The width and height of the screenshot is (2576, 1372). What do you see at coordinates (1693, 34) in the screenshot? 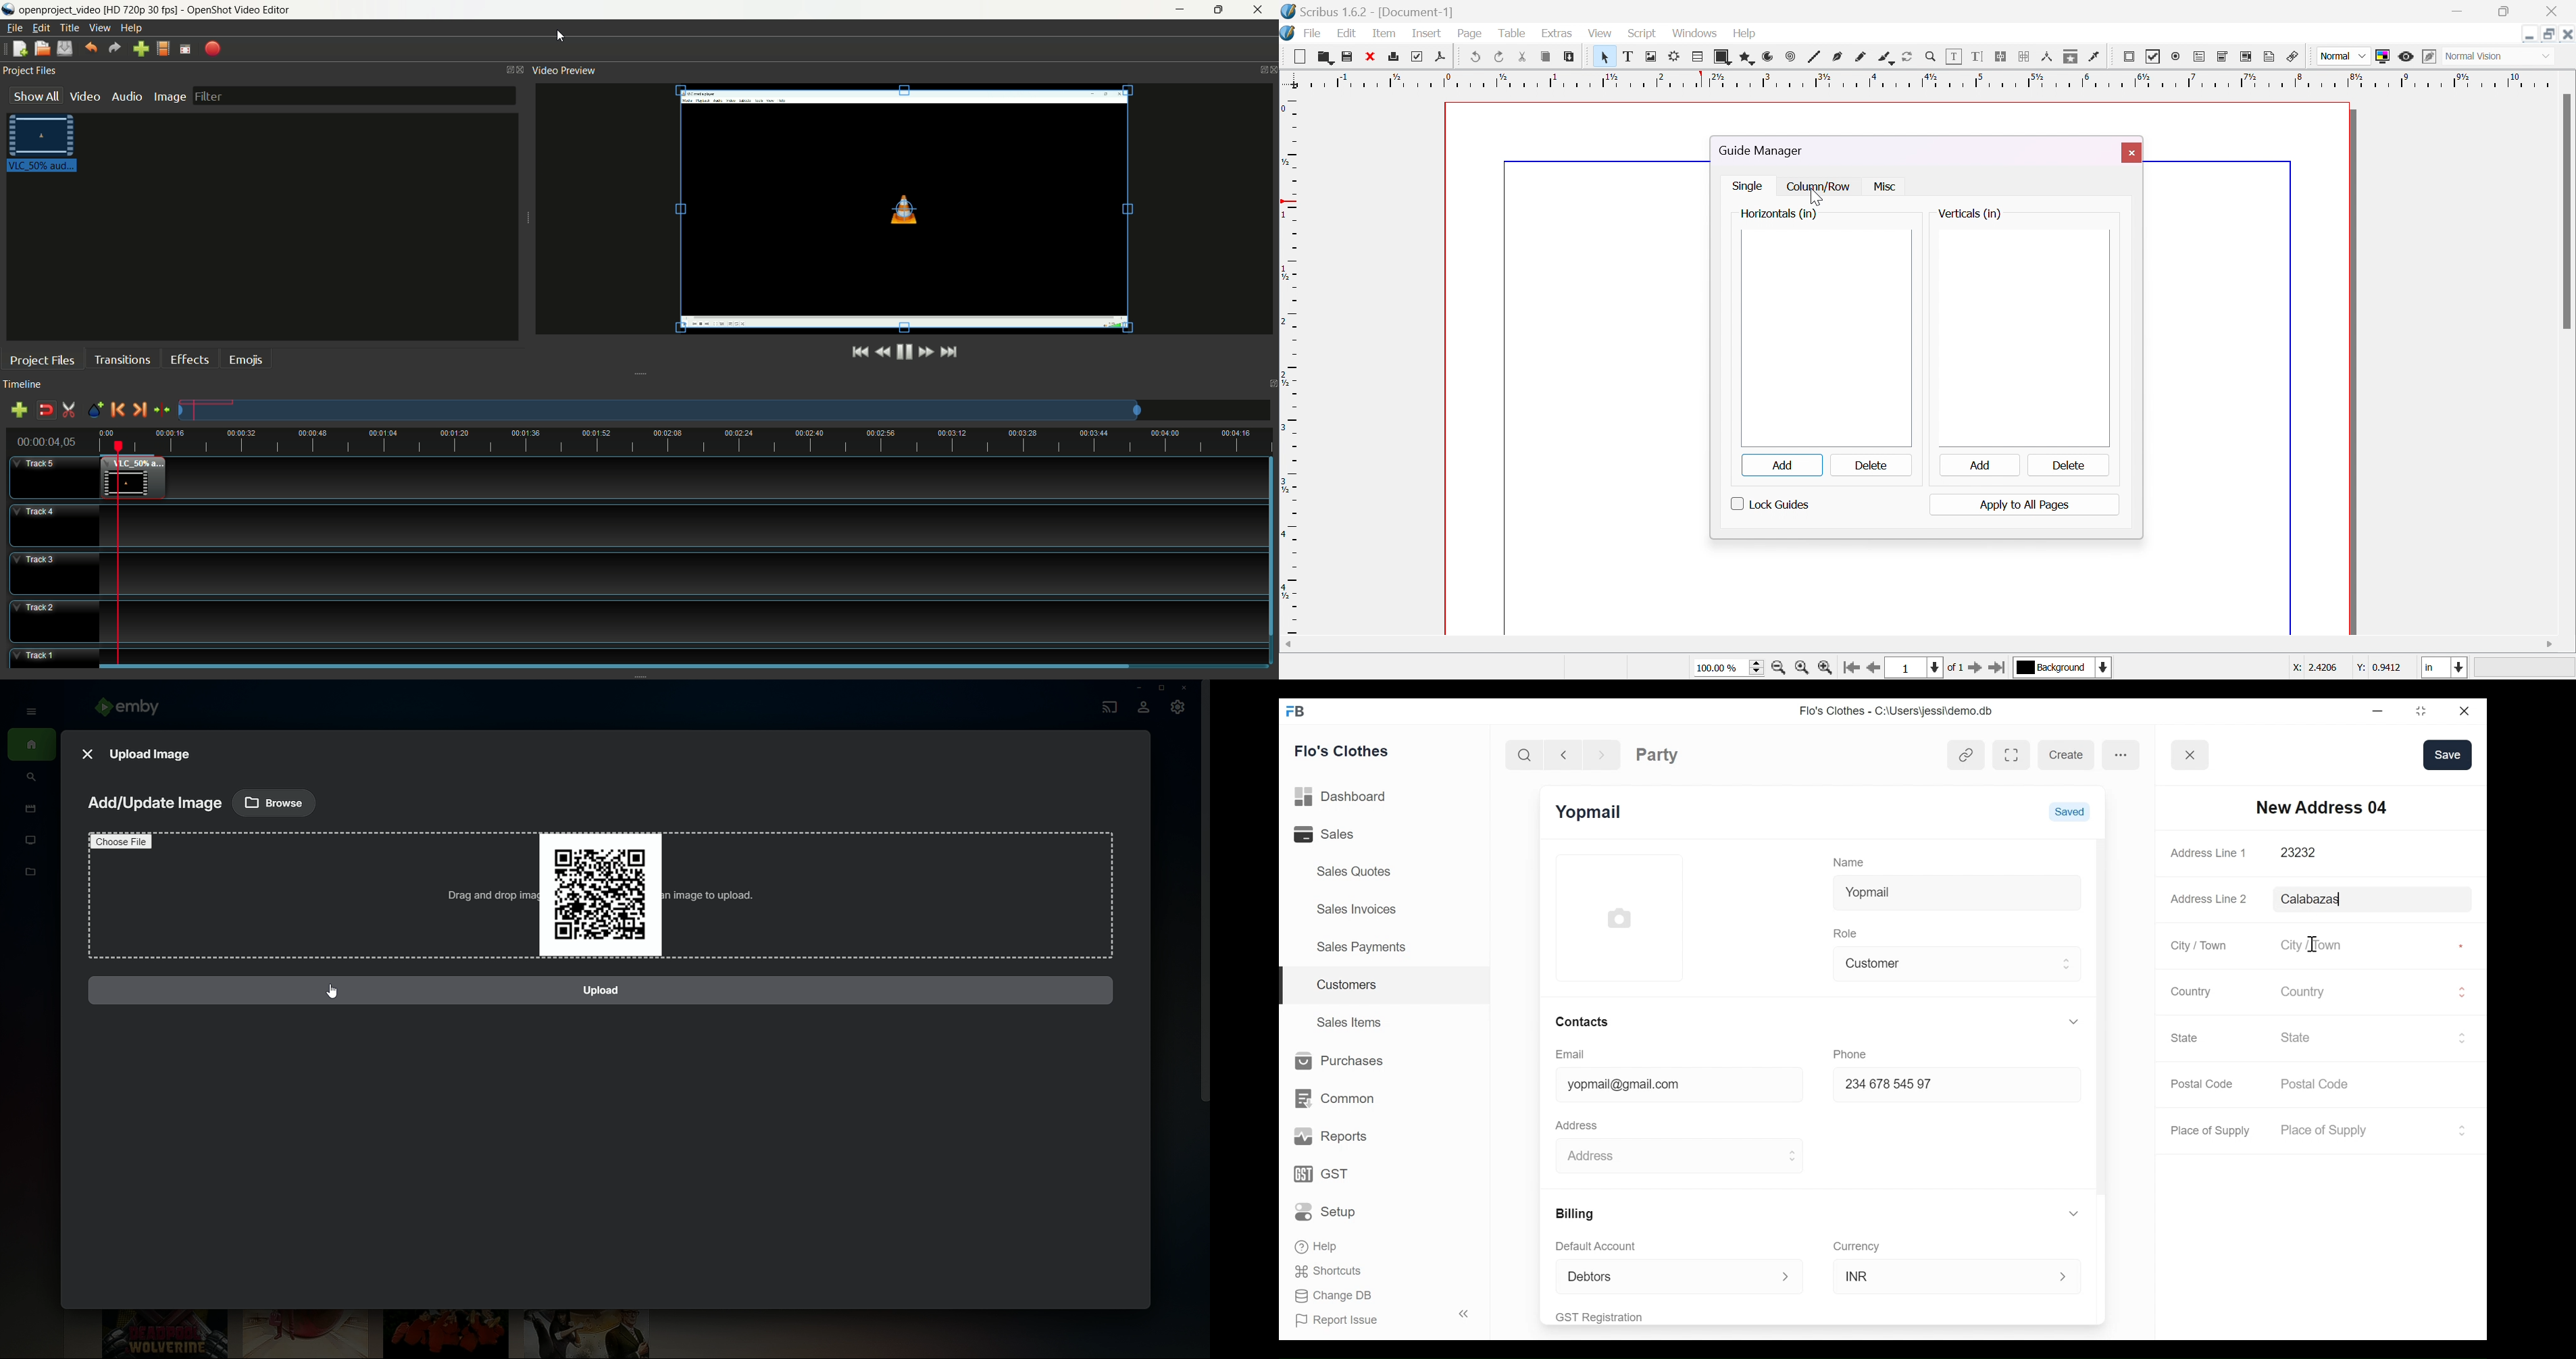
I see `windows` at bounding box center [1693, 34].